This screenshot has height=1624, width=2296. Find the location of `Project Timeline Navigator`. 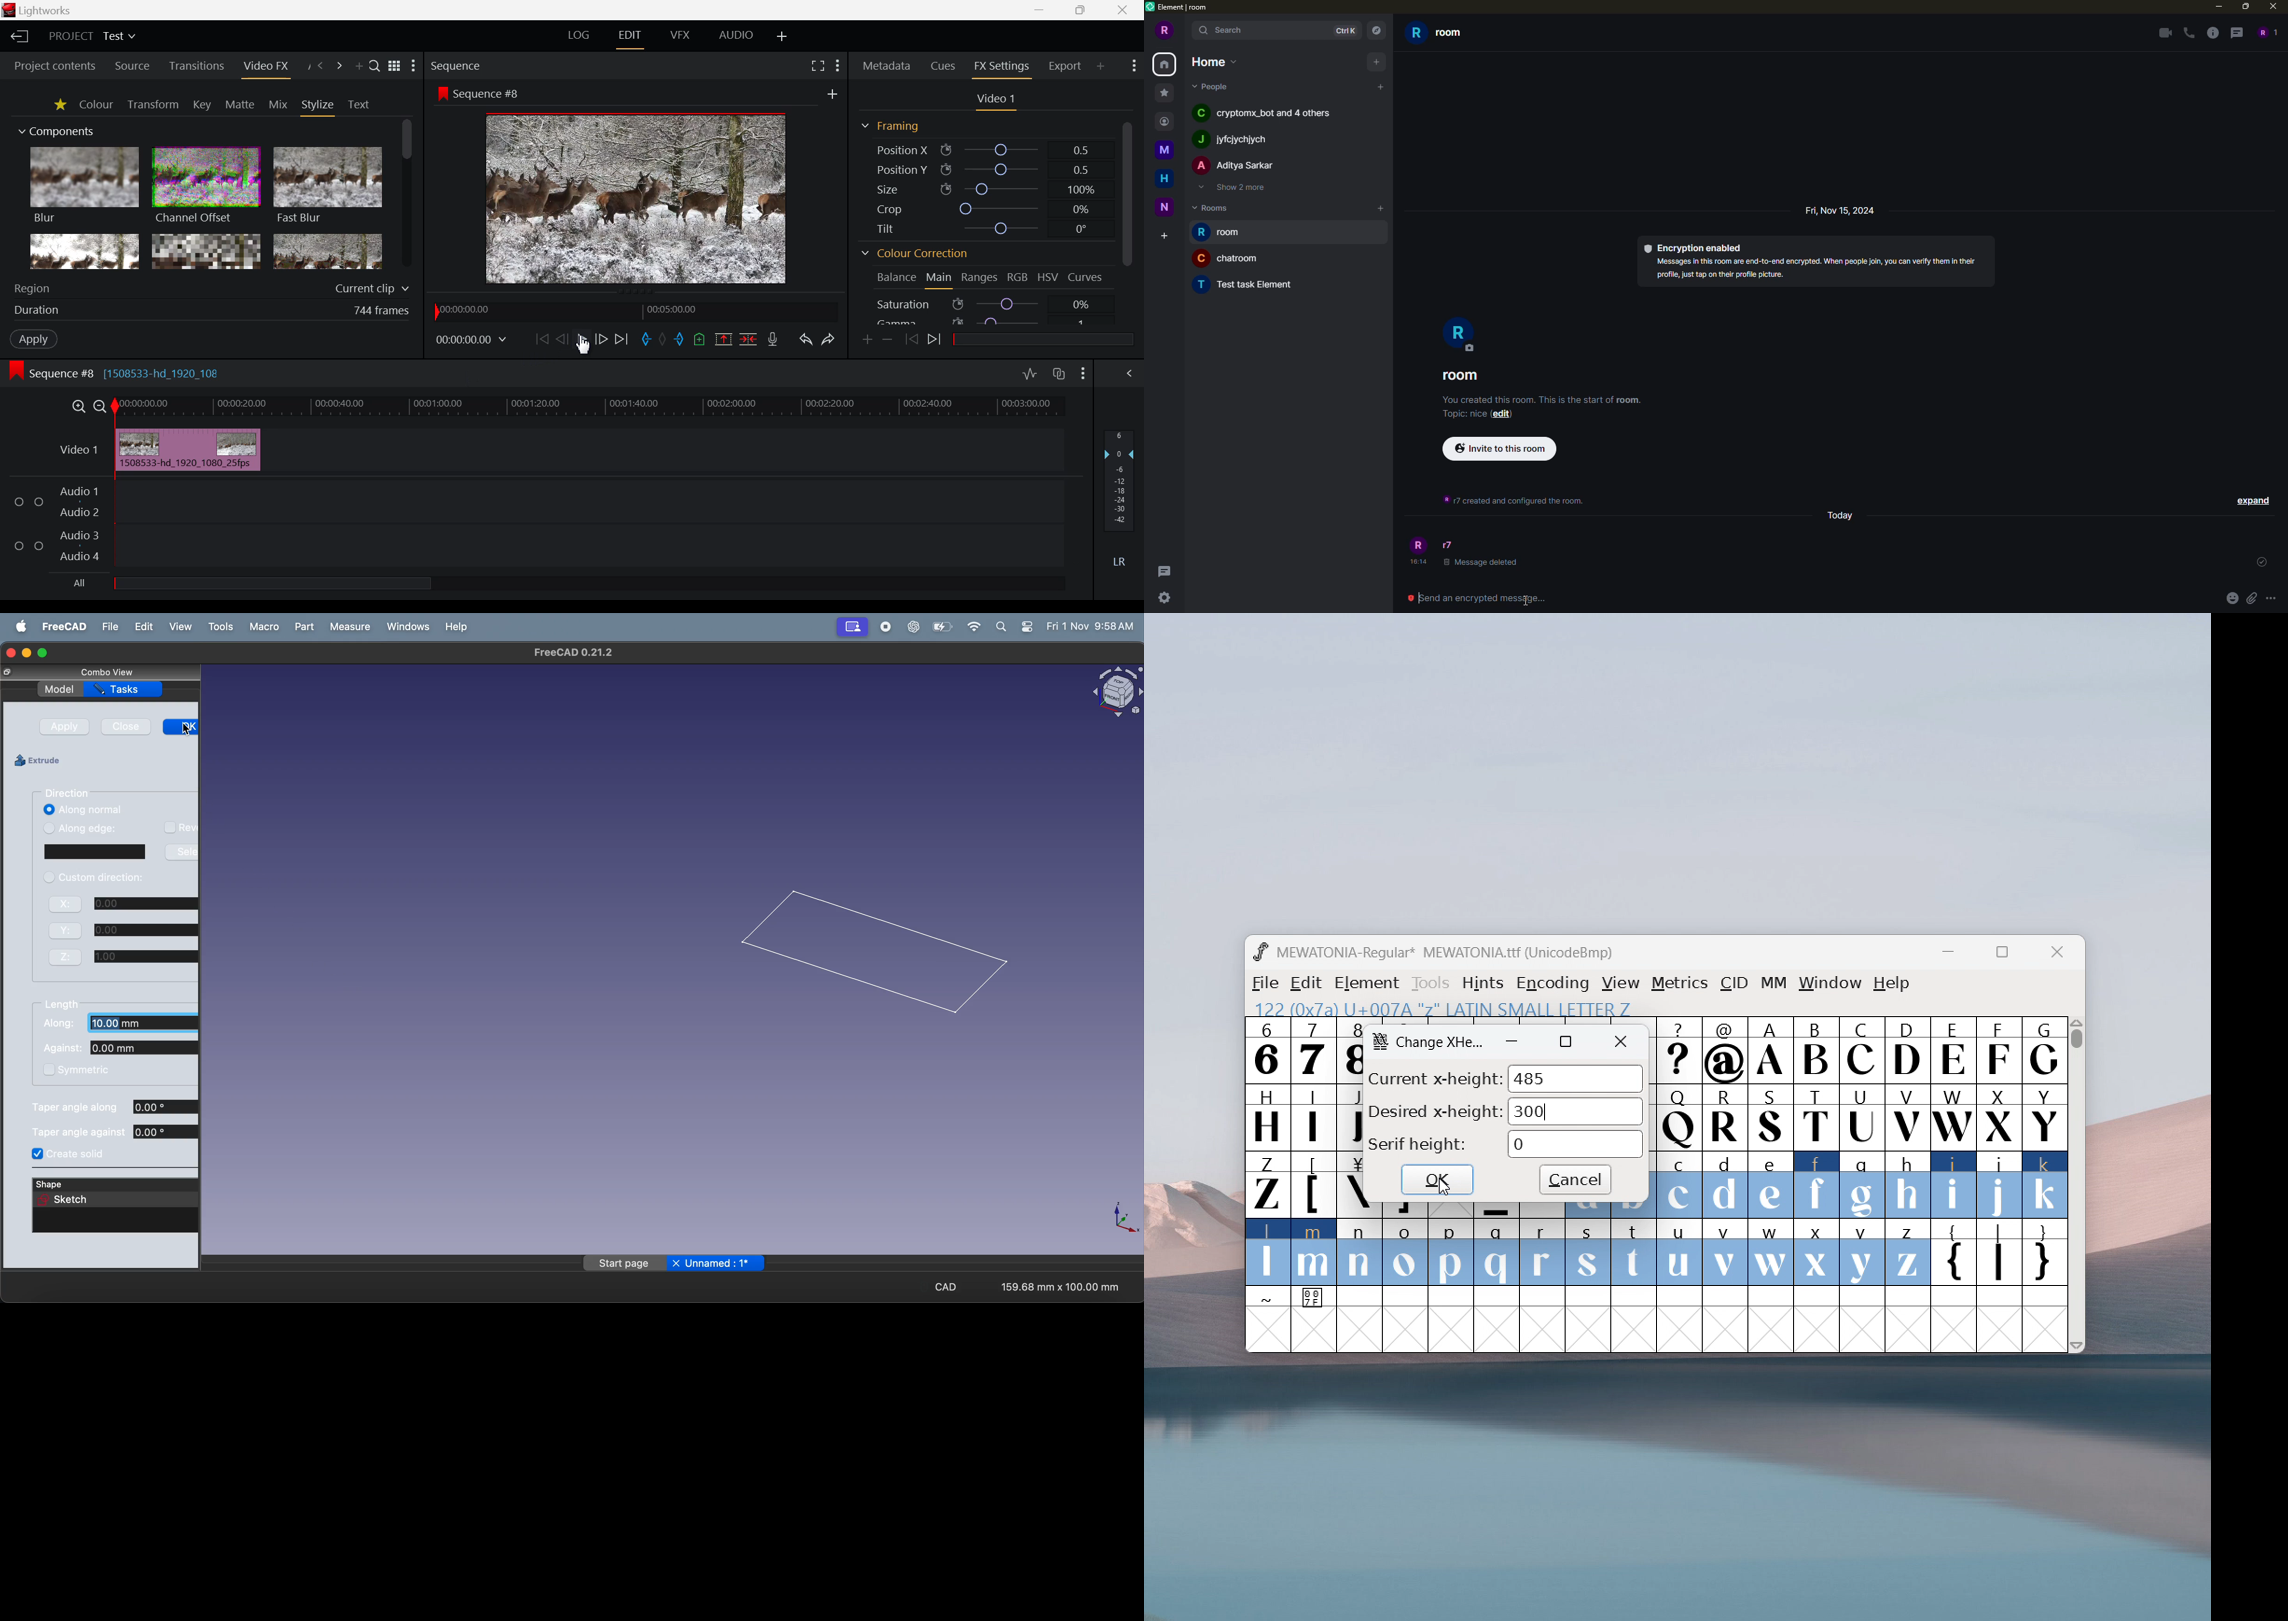

Project Timeline Navigator is located at coordinates (633, 310).